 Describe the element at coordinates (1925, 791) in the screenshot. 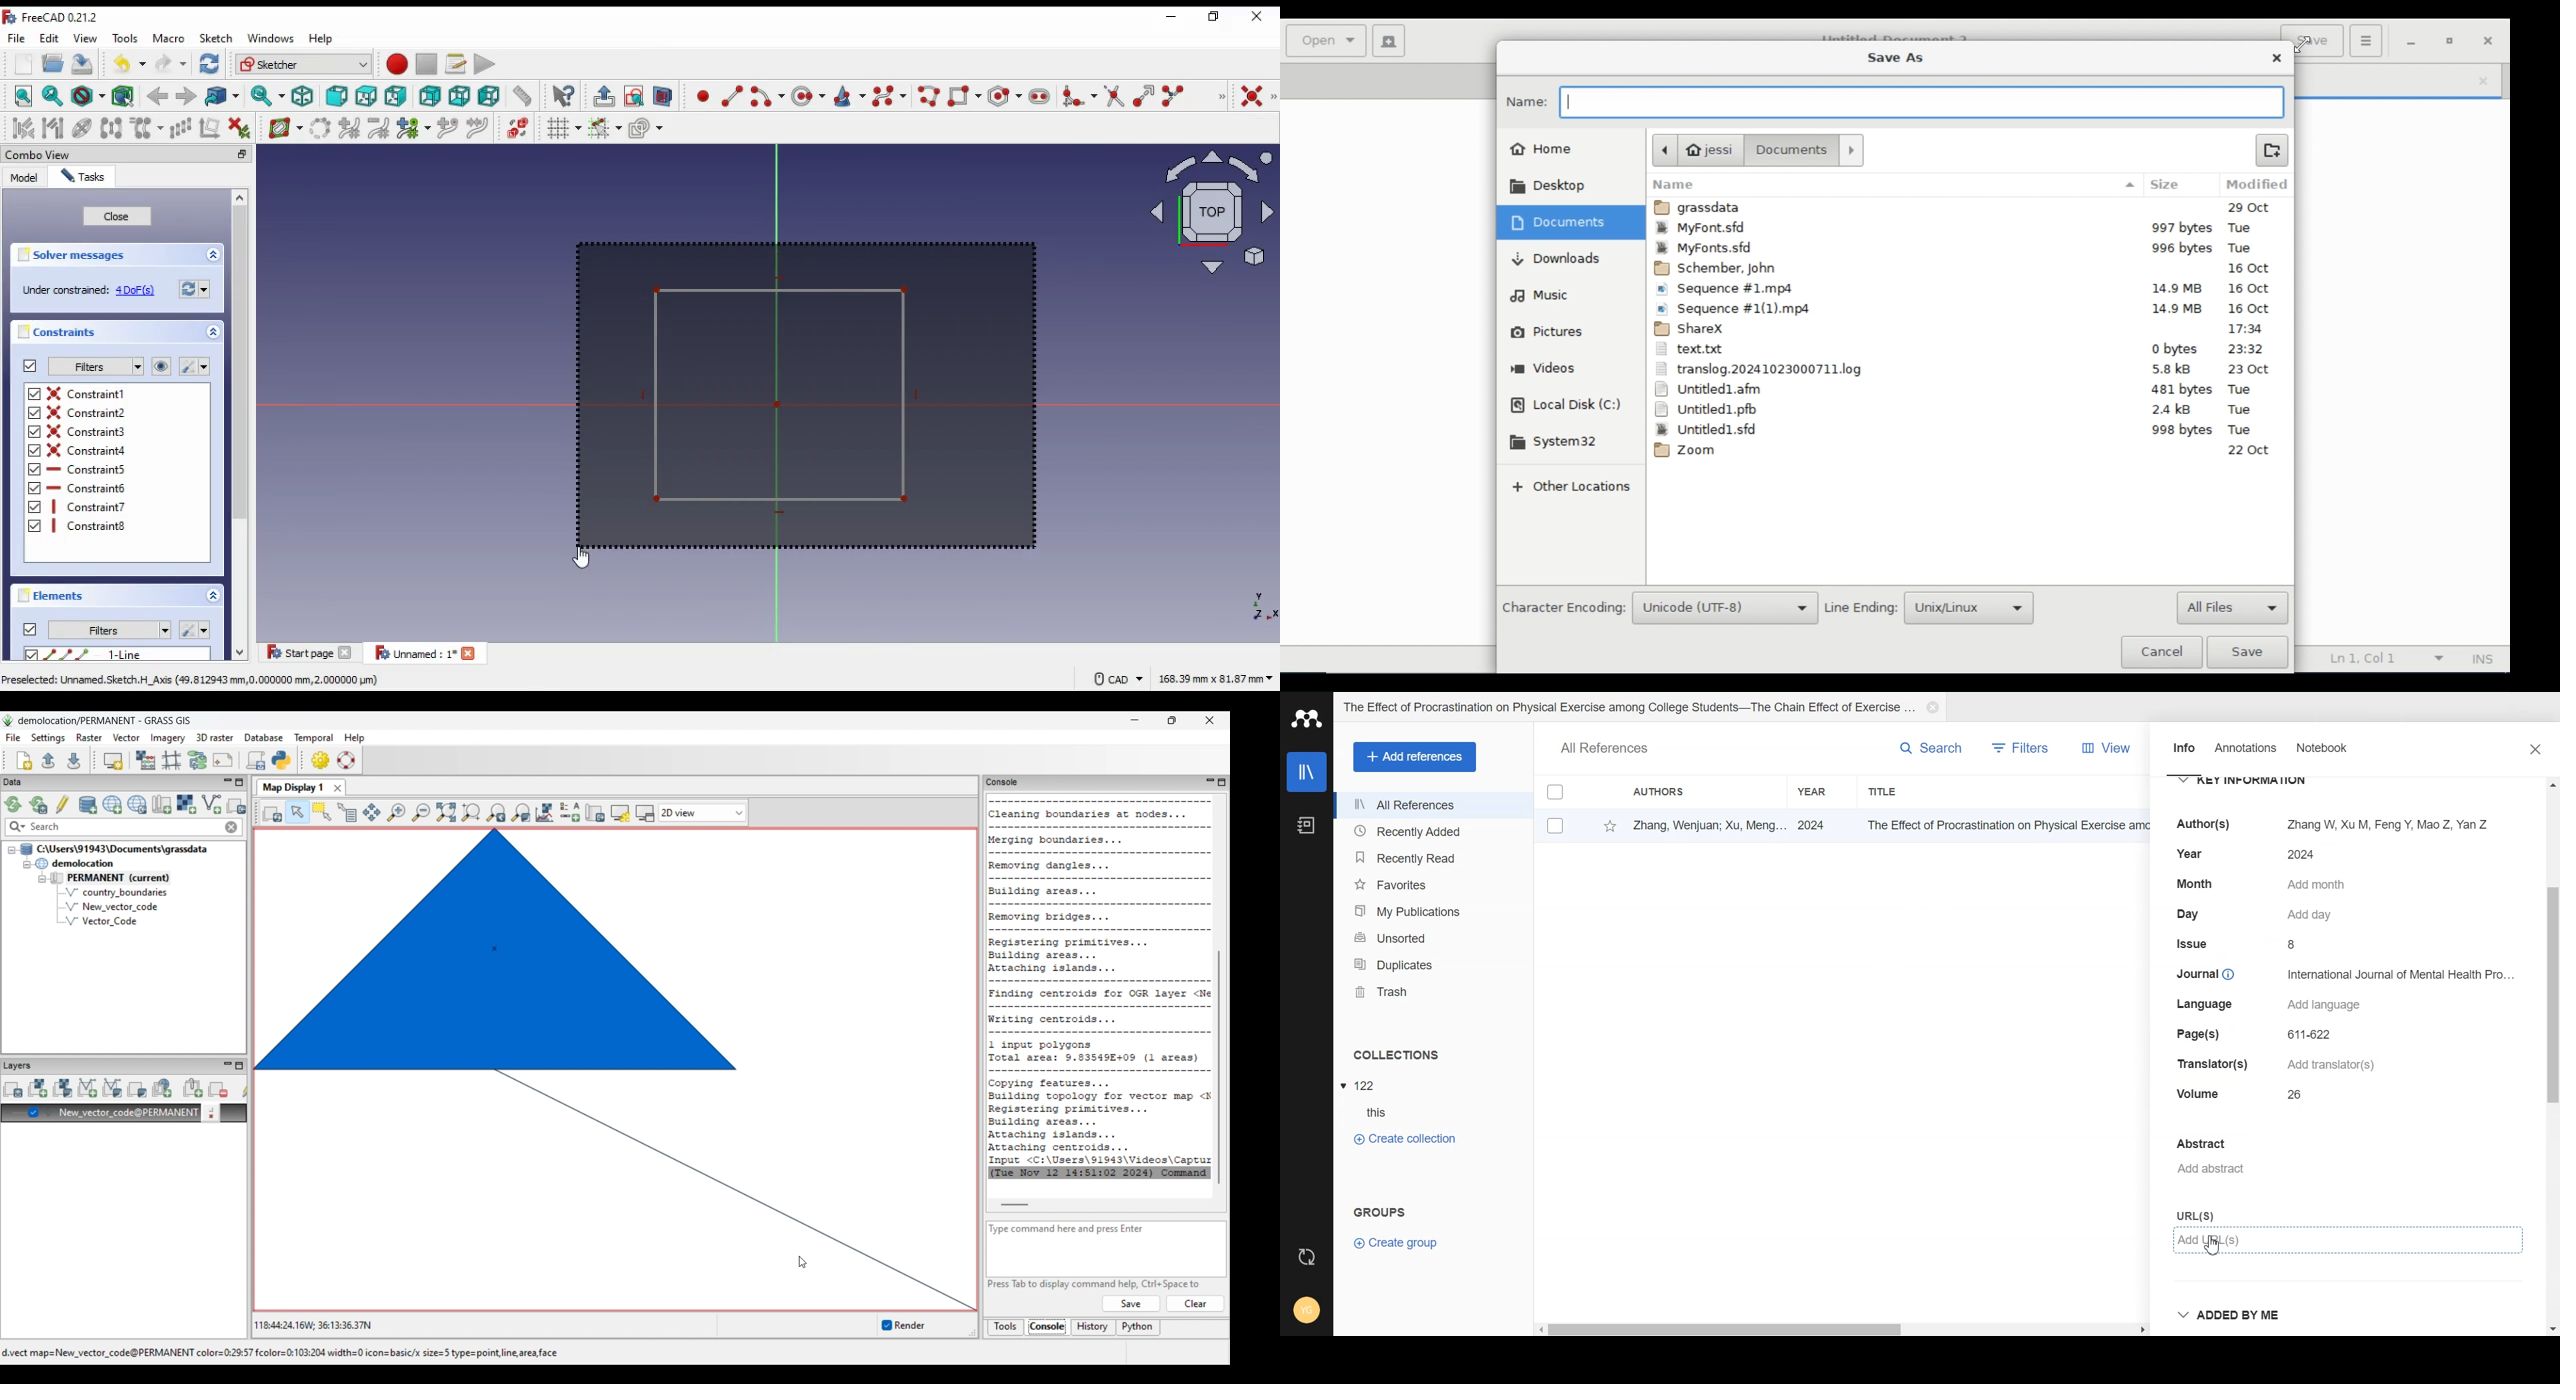

I see `Title` at that location.